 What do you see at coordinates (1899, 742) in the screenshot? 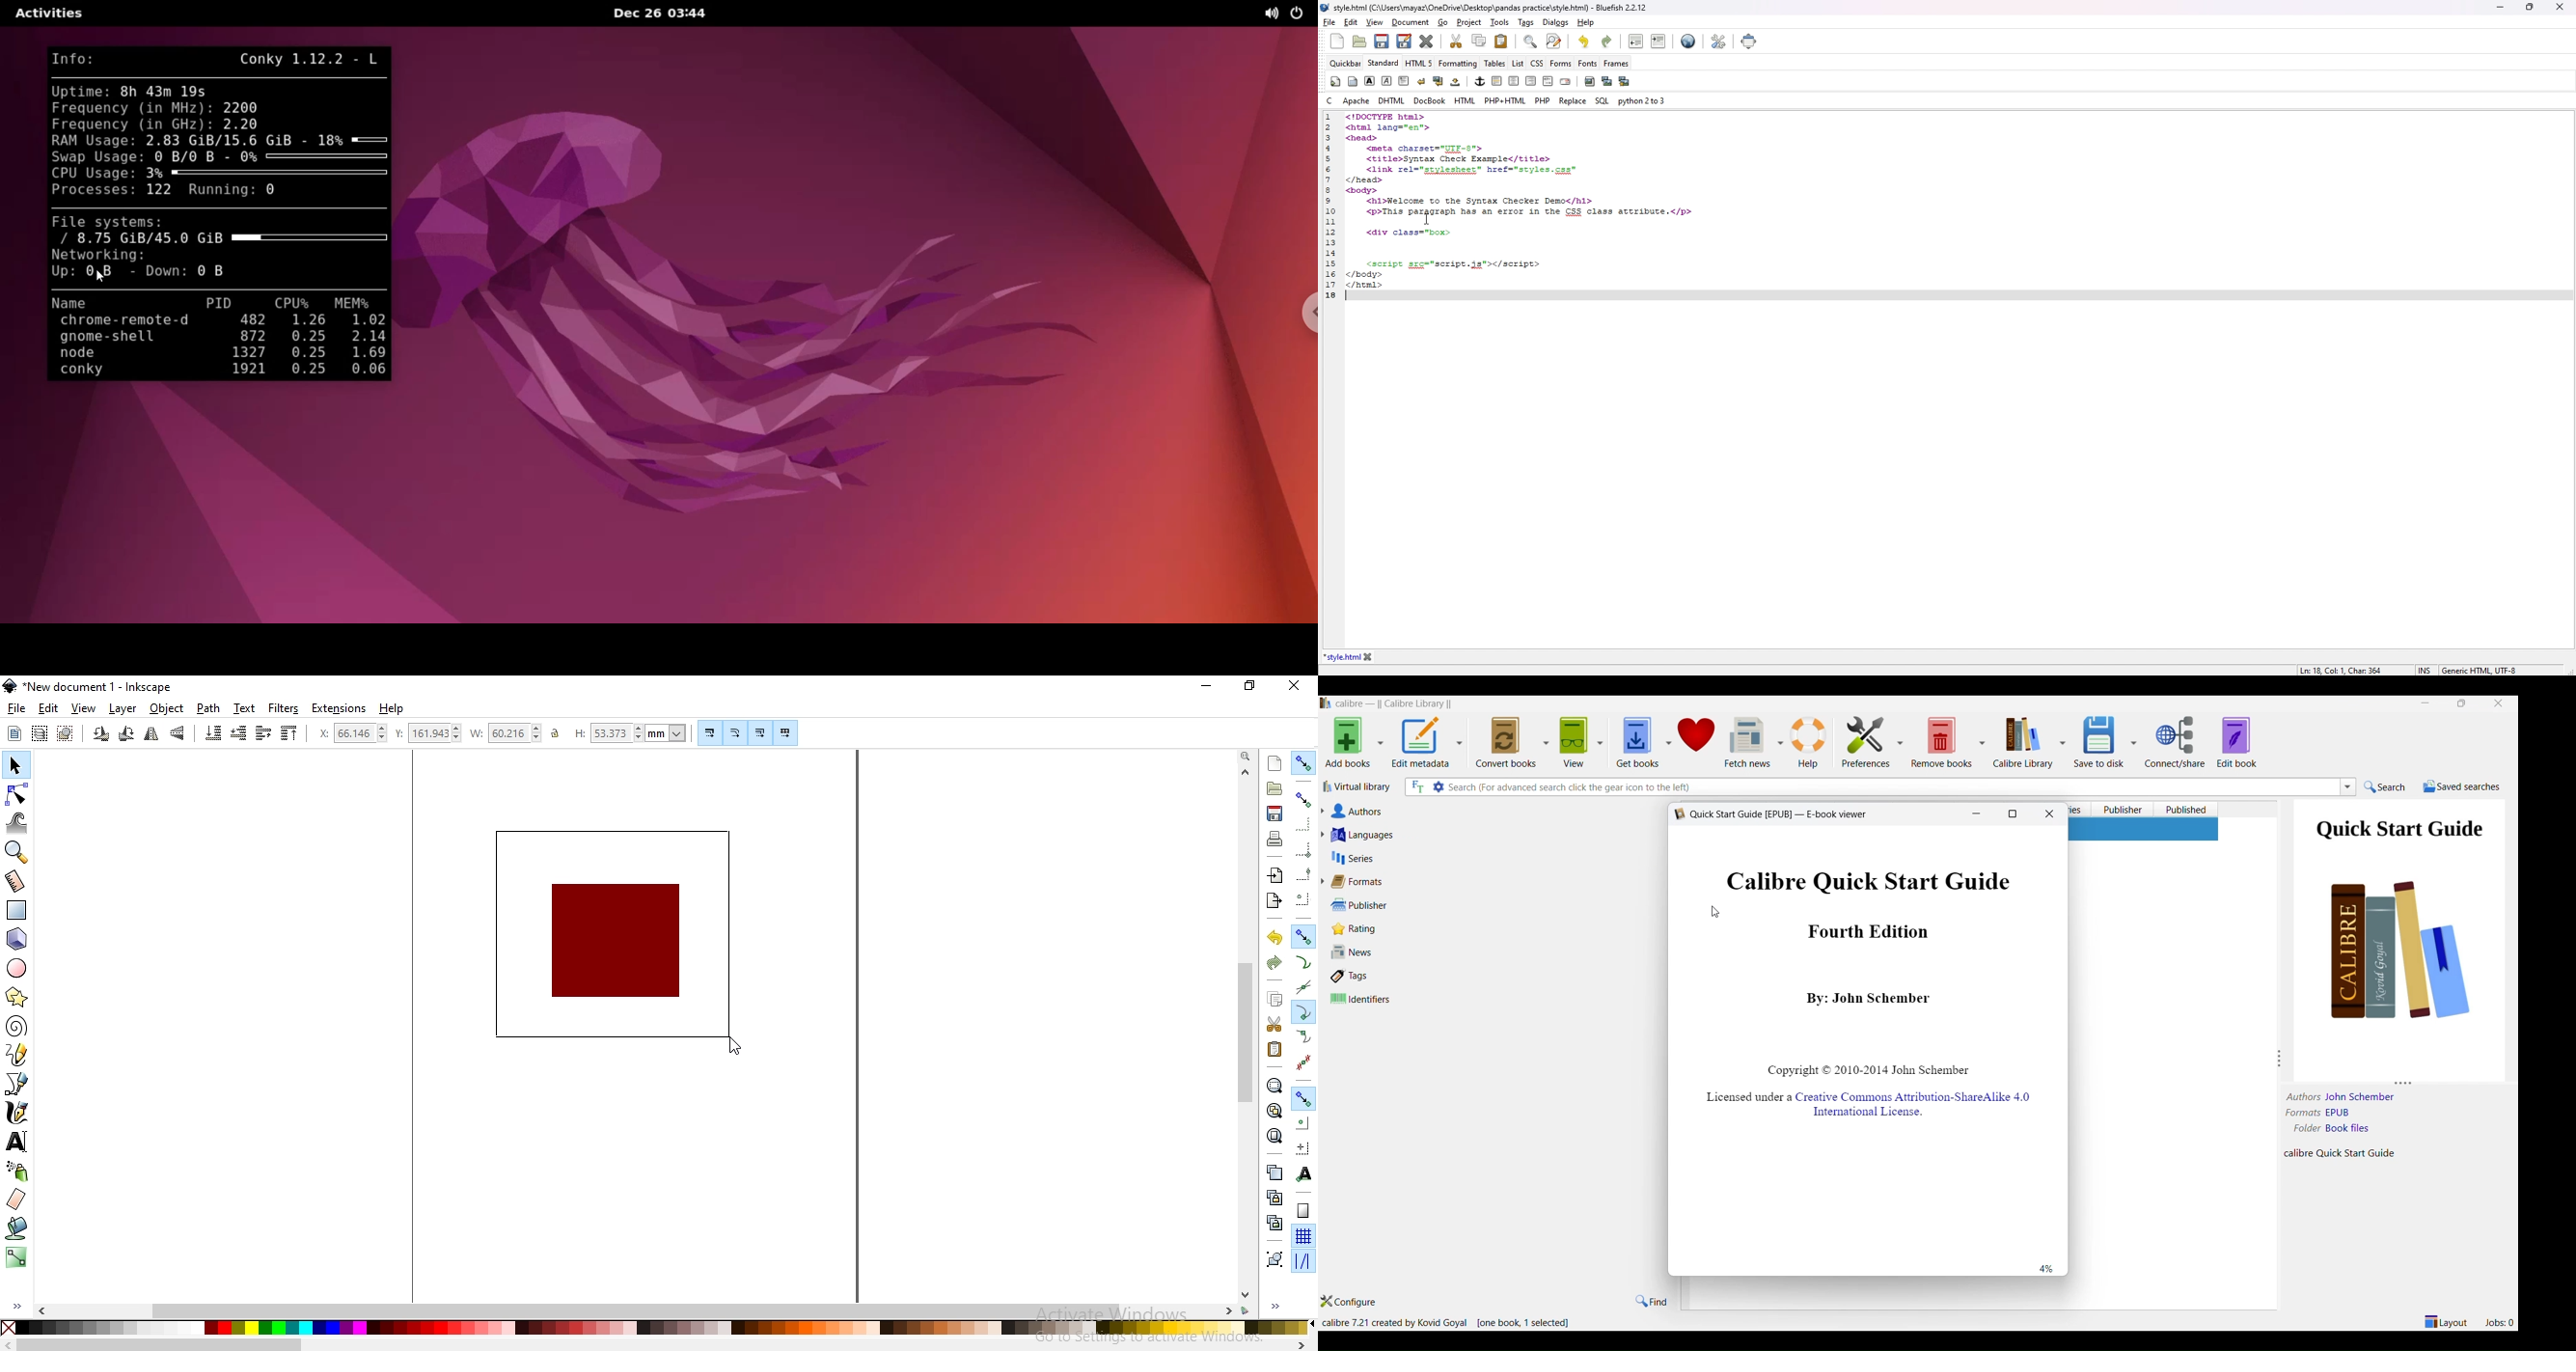
I see `preferences options dropdown button` at bounding box center [1899, 742].